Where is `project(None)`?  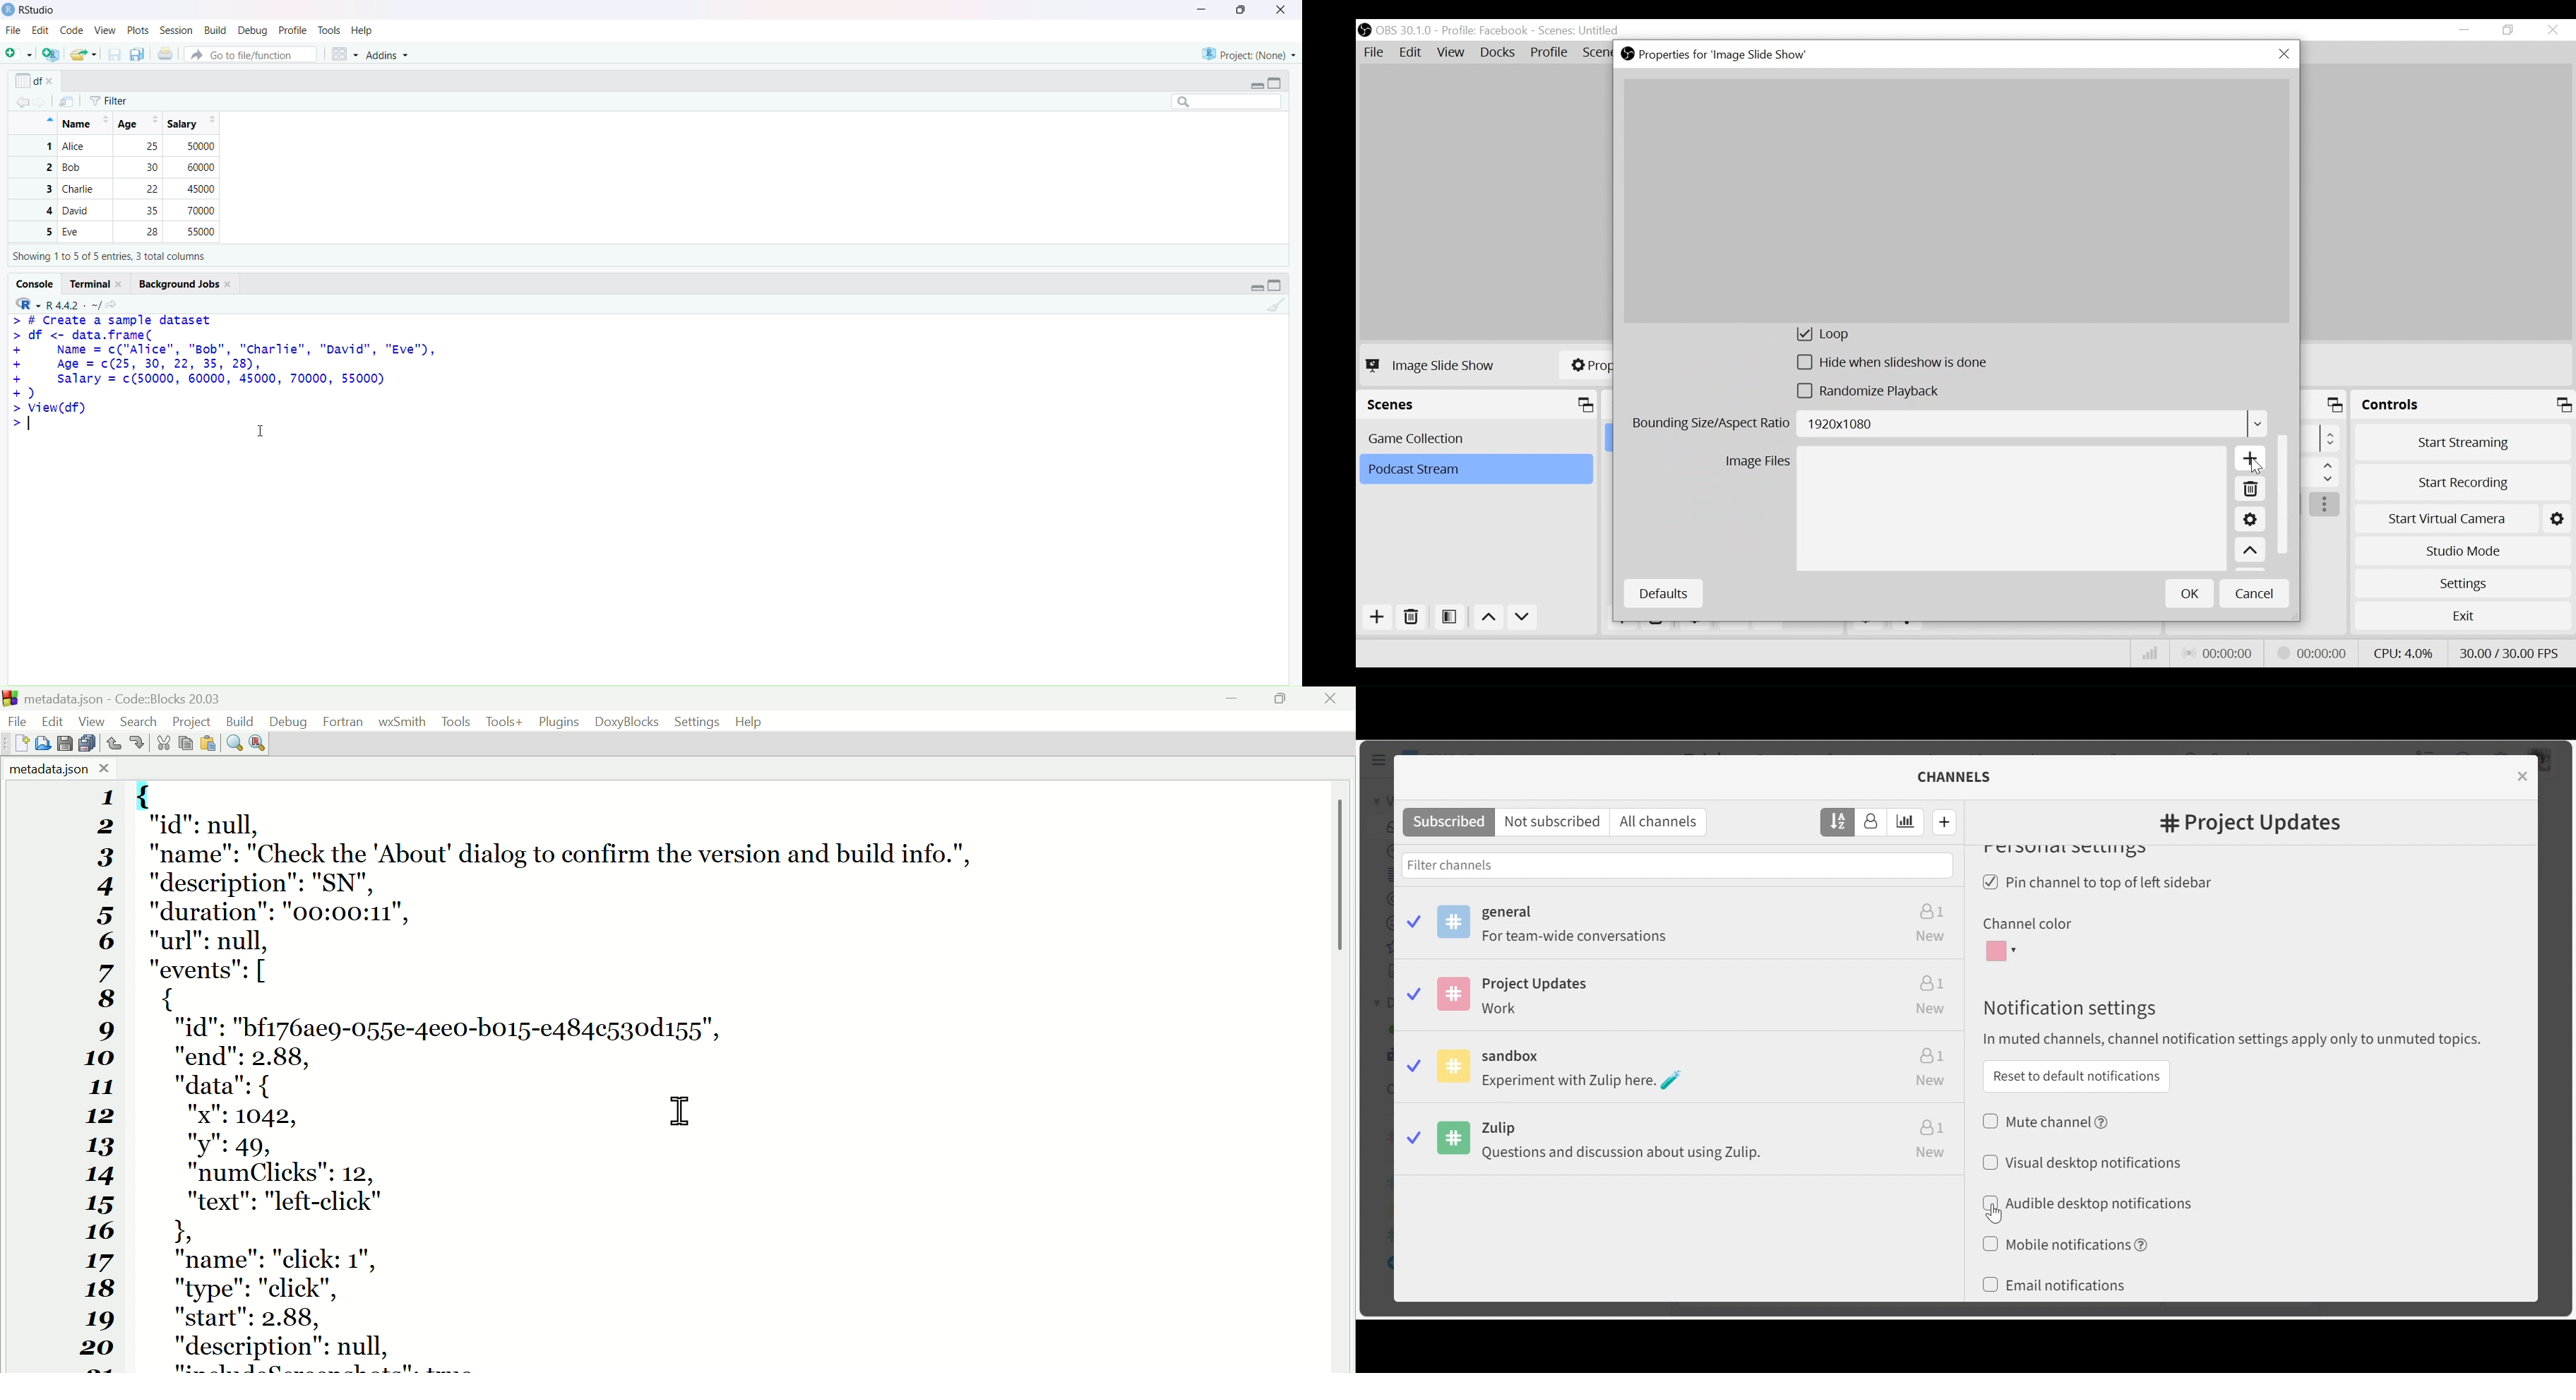 project(None) is located at coordinates (1248, 52).